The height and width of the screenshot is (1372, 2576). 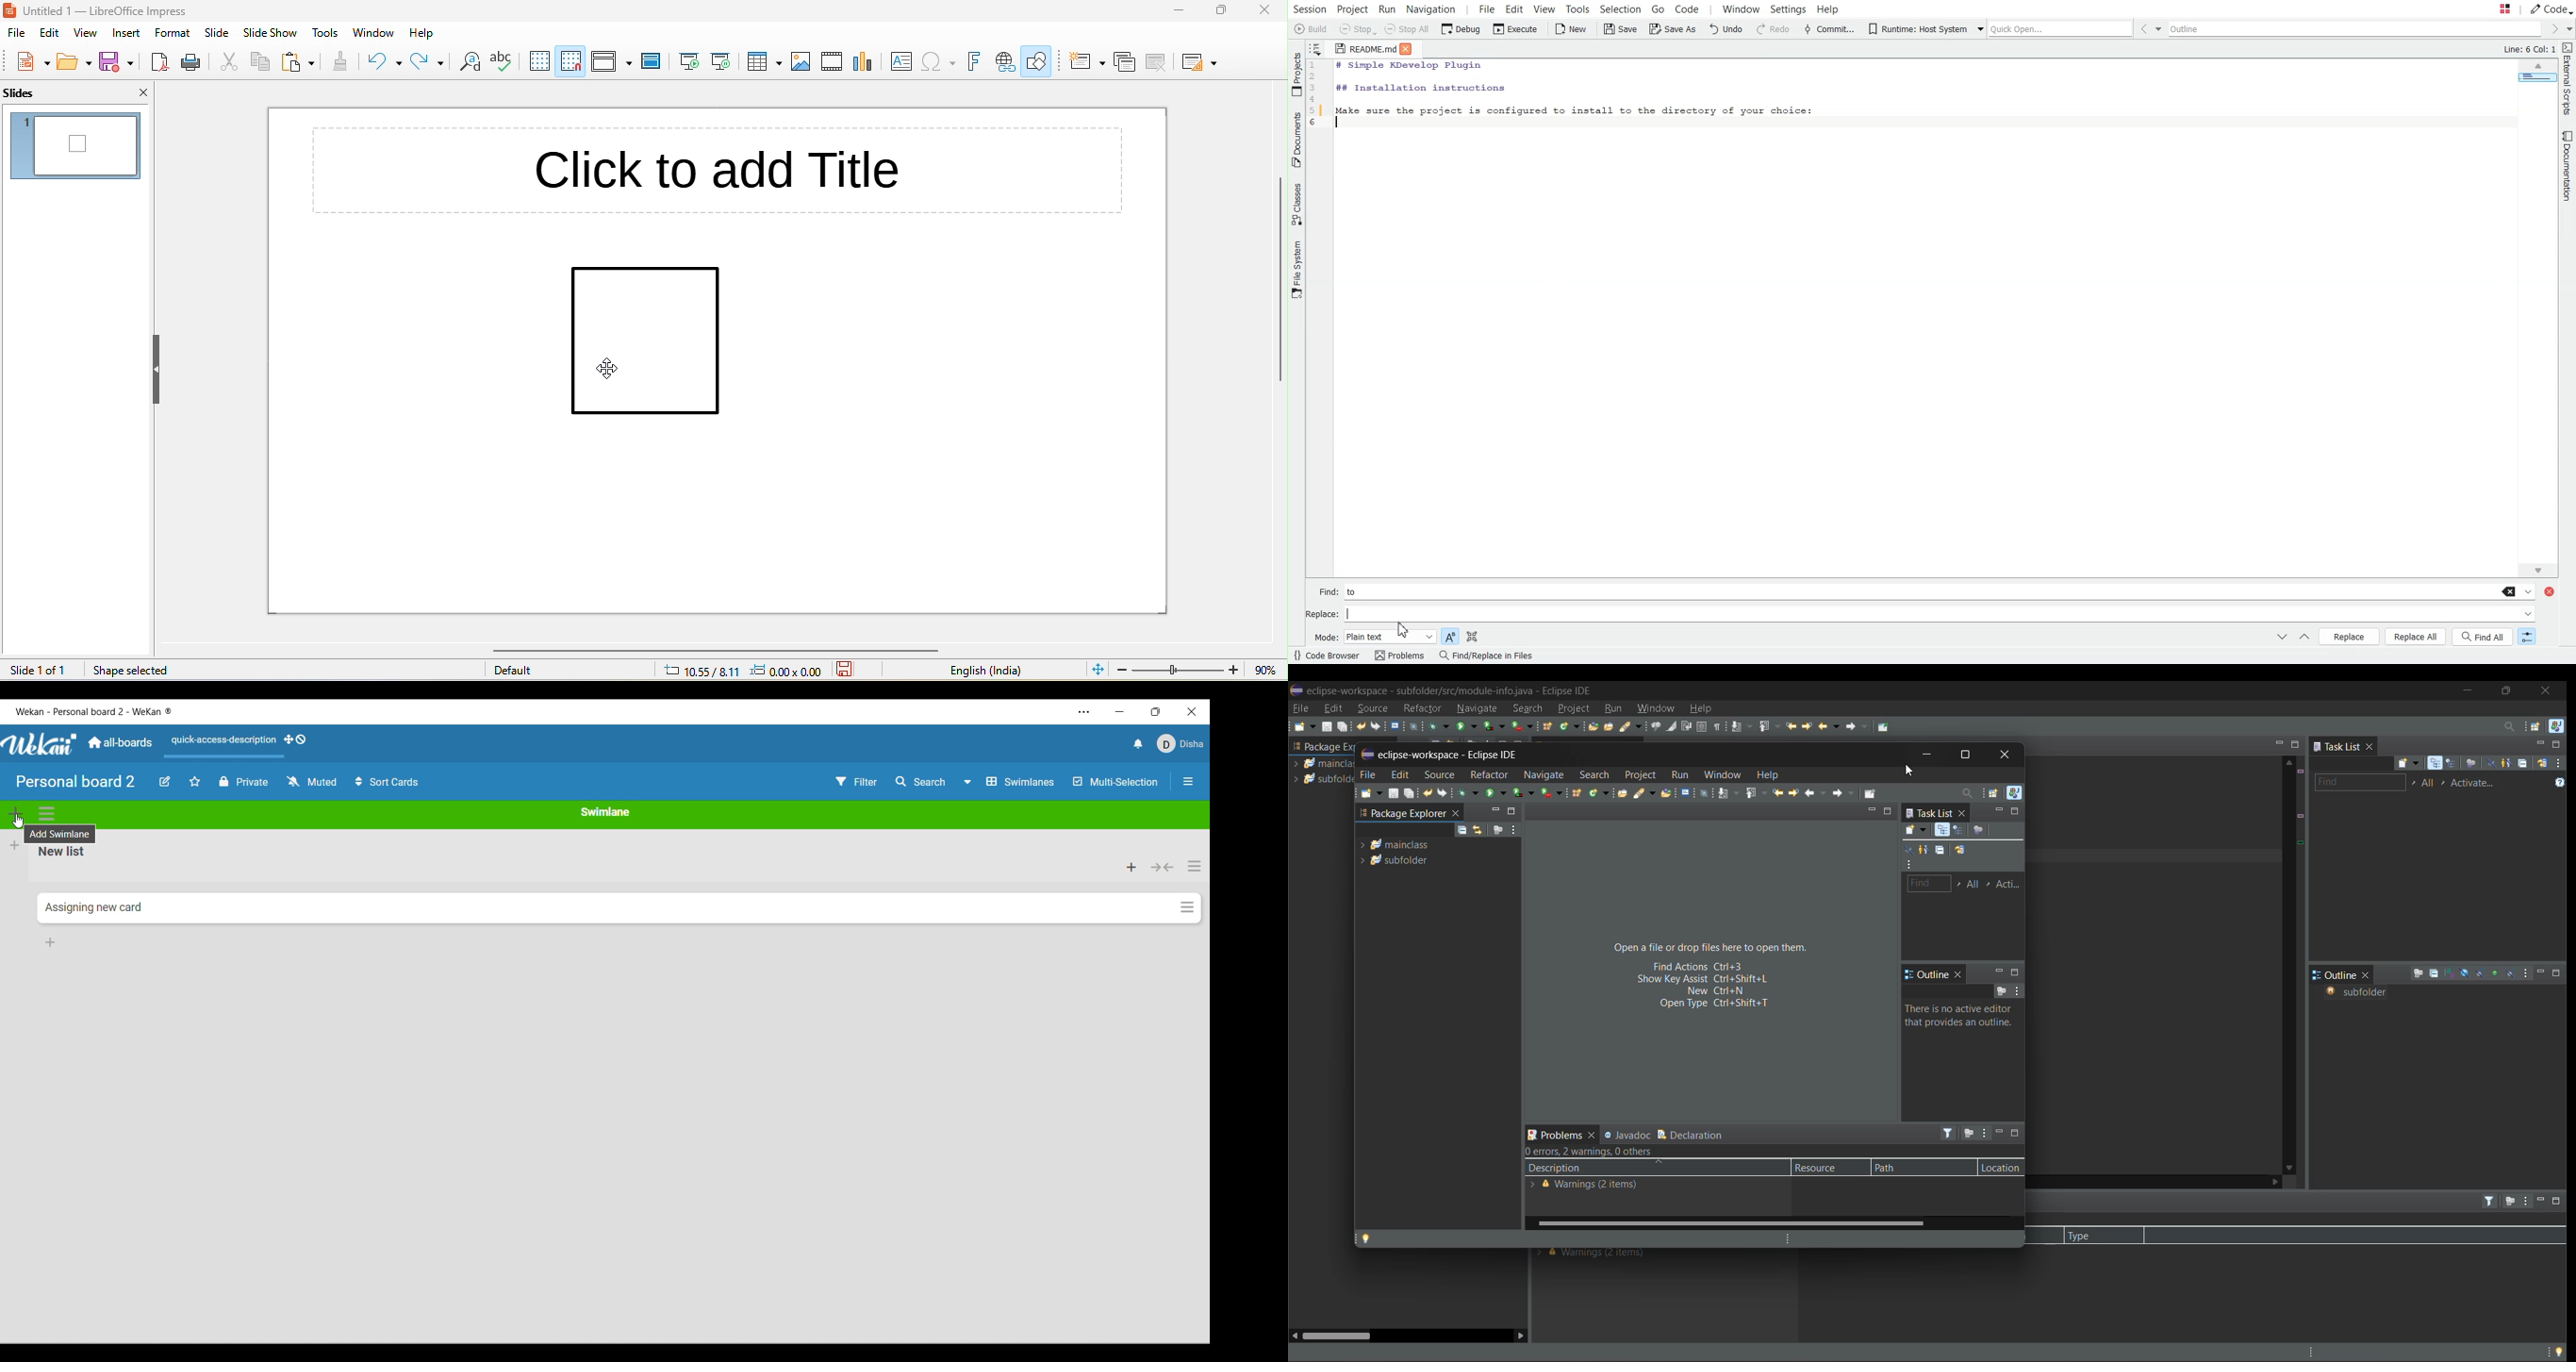 I want to click on master slide, so click(x=652, y=61).